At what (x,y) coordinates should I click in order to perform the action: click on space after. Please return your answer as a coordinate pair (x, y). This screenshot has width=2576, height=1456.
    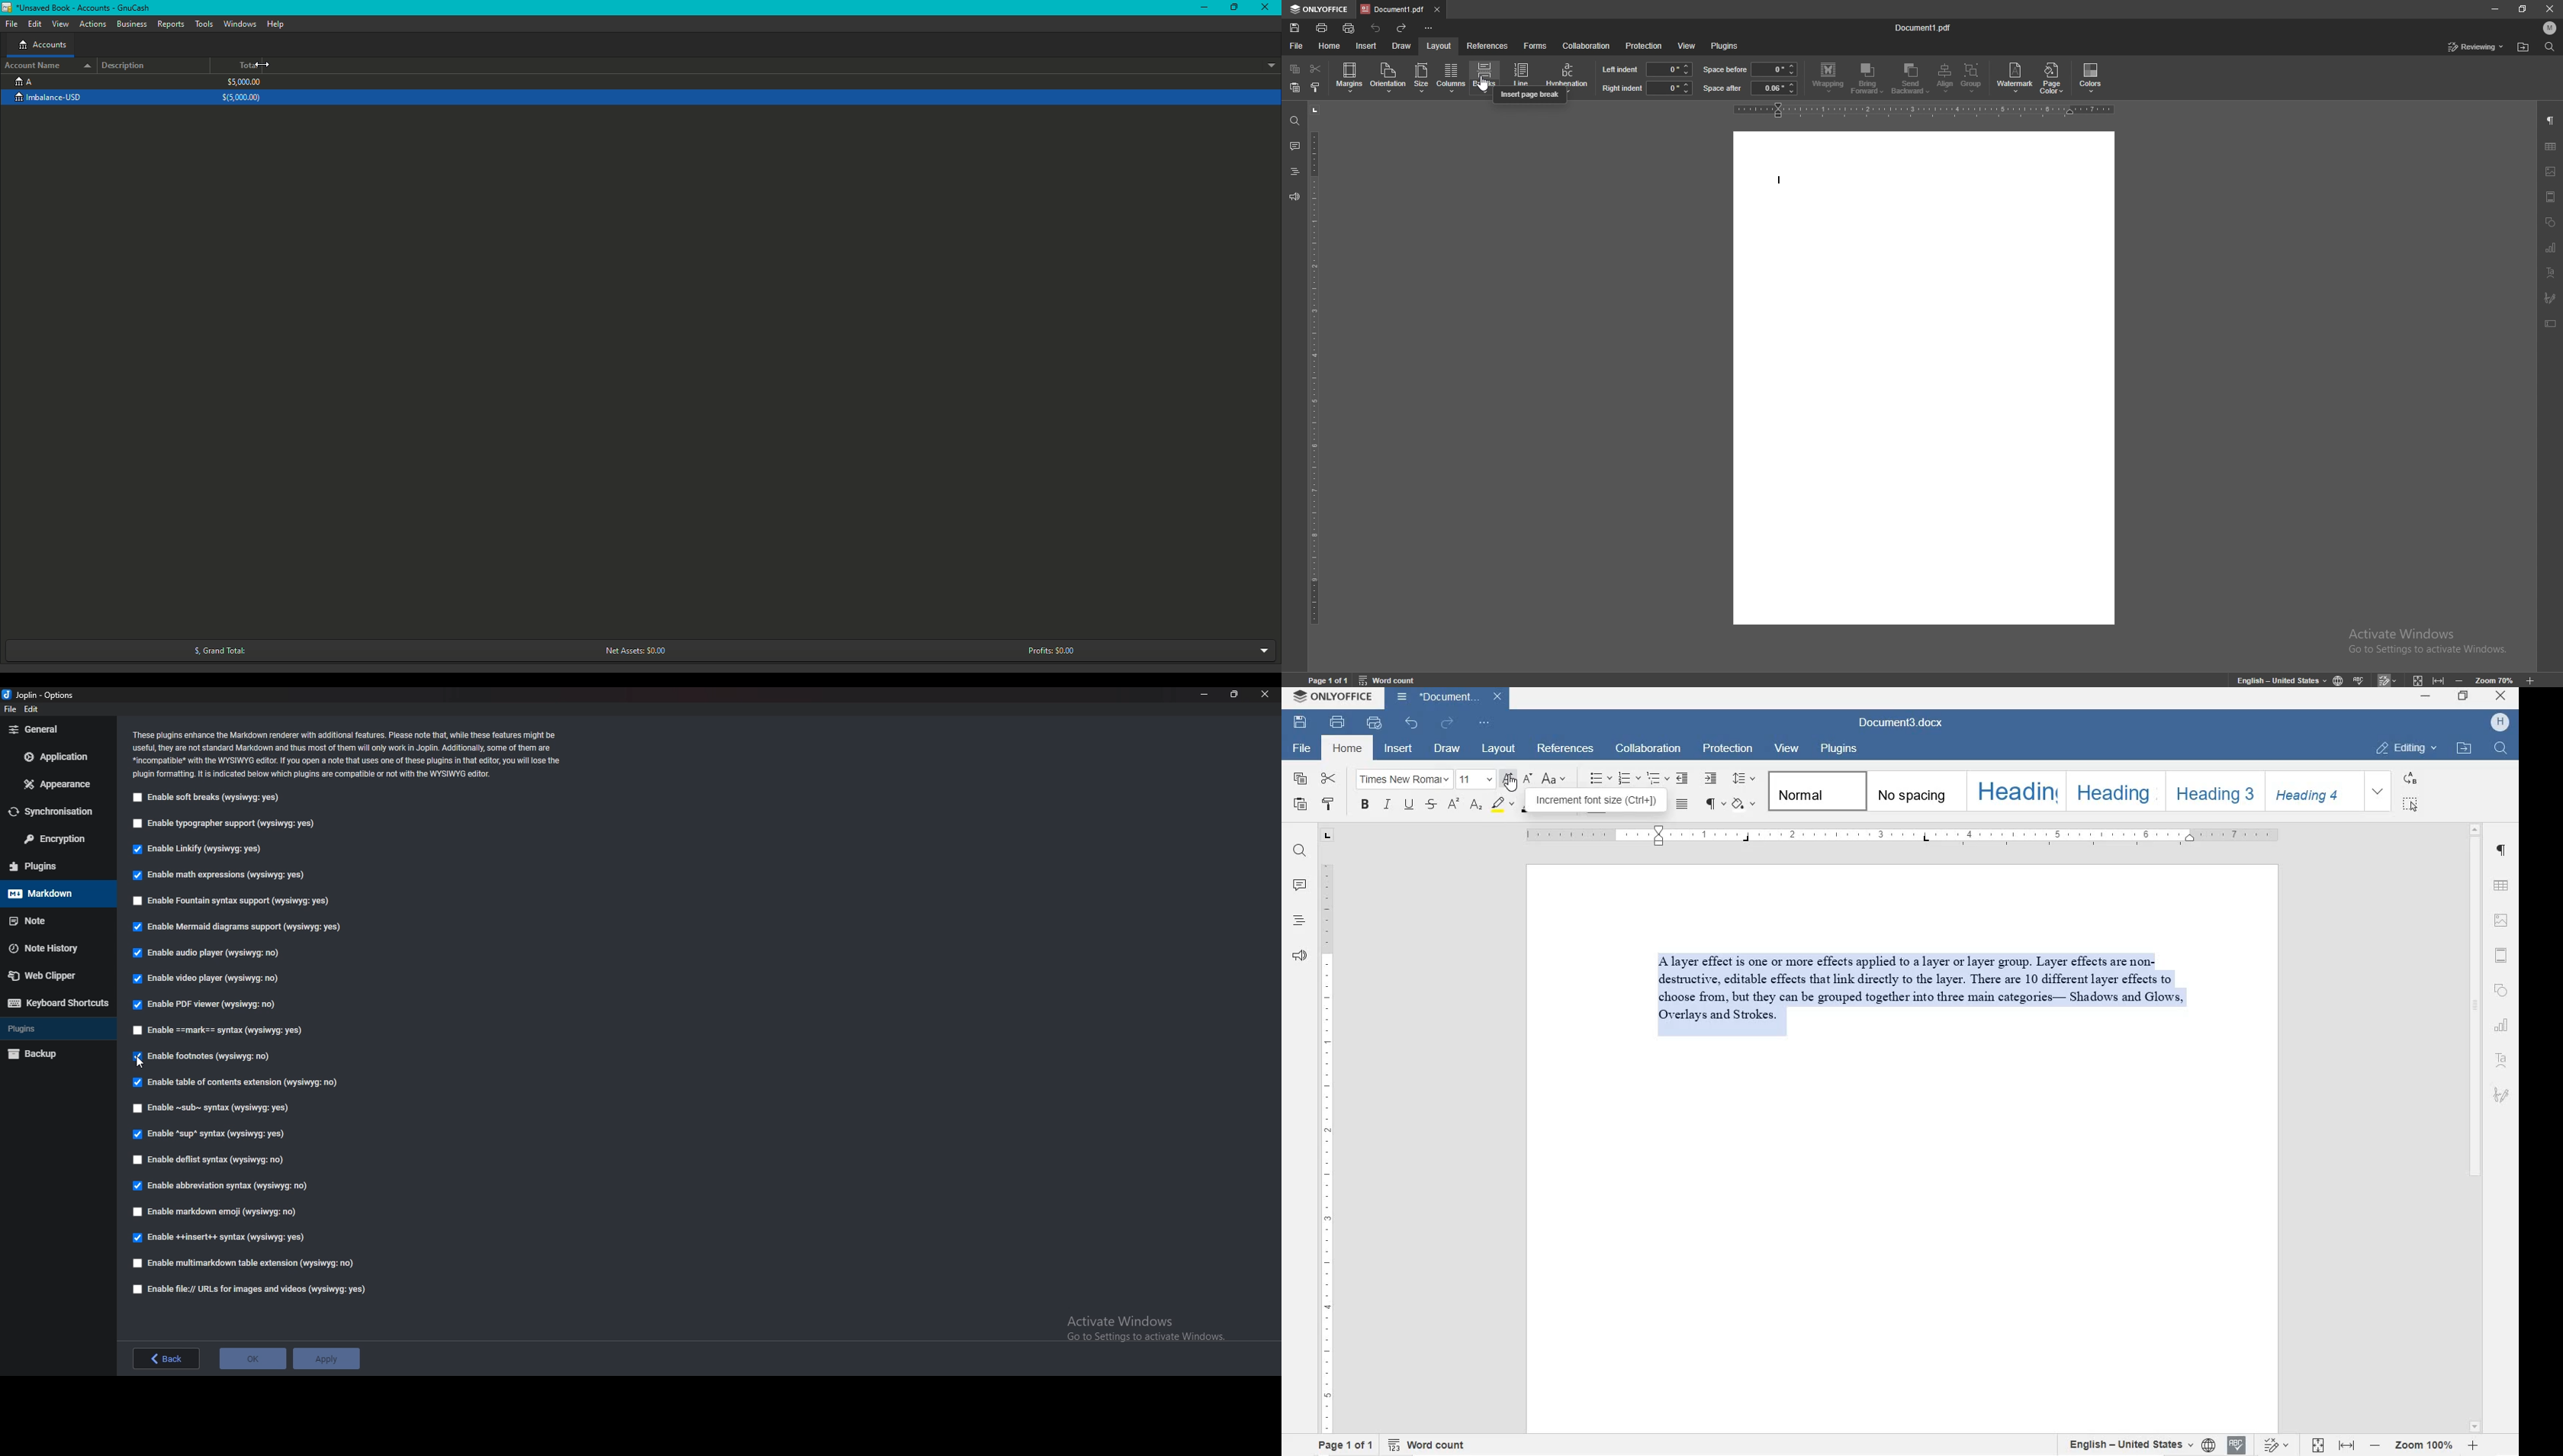
    Looking at the image, I should click on (1774, 88).